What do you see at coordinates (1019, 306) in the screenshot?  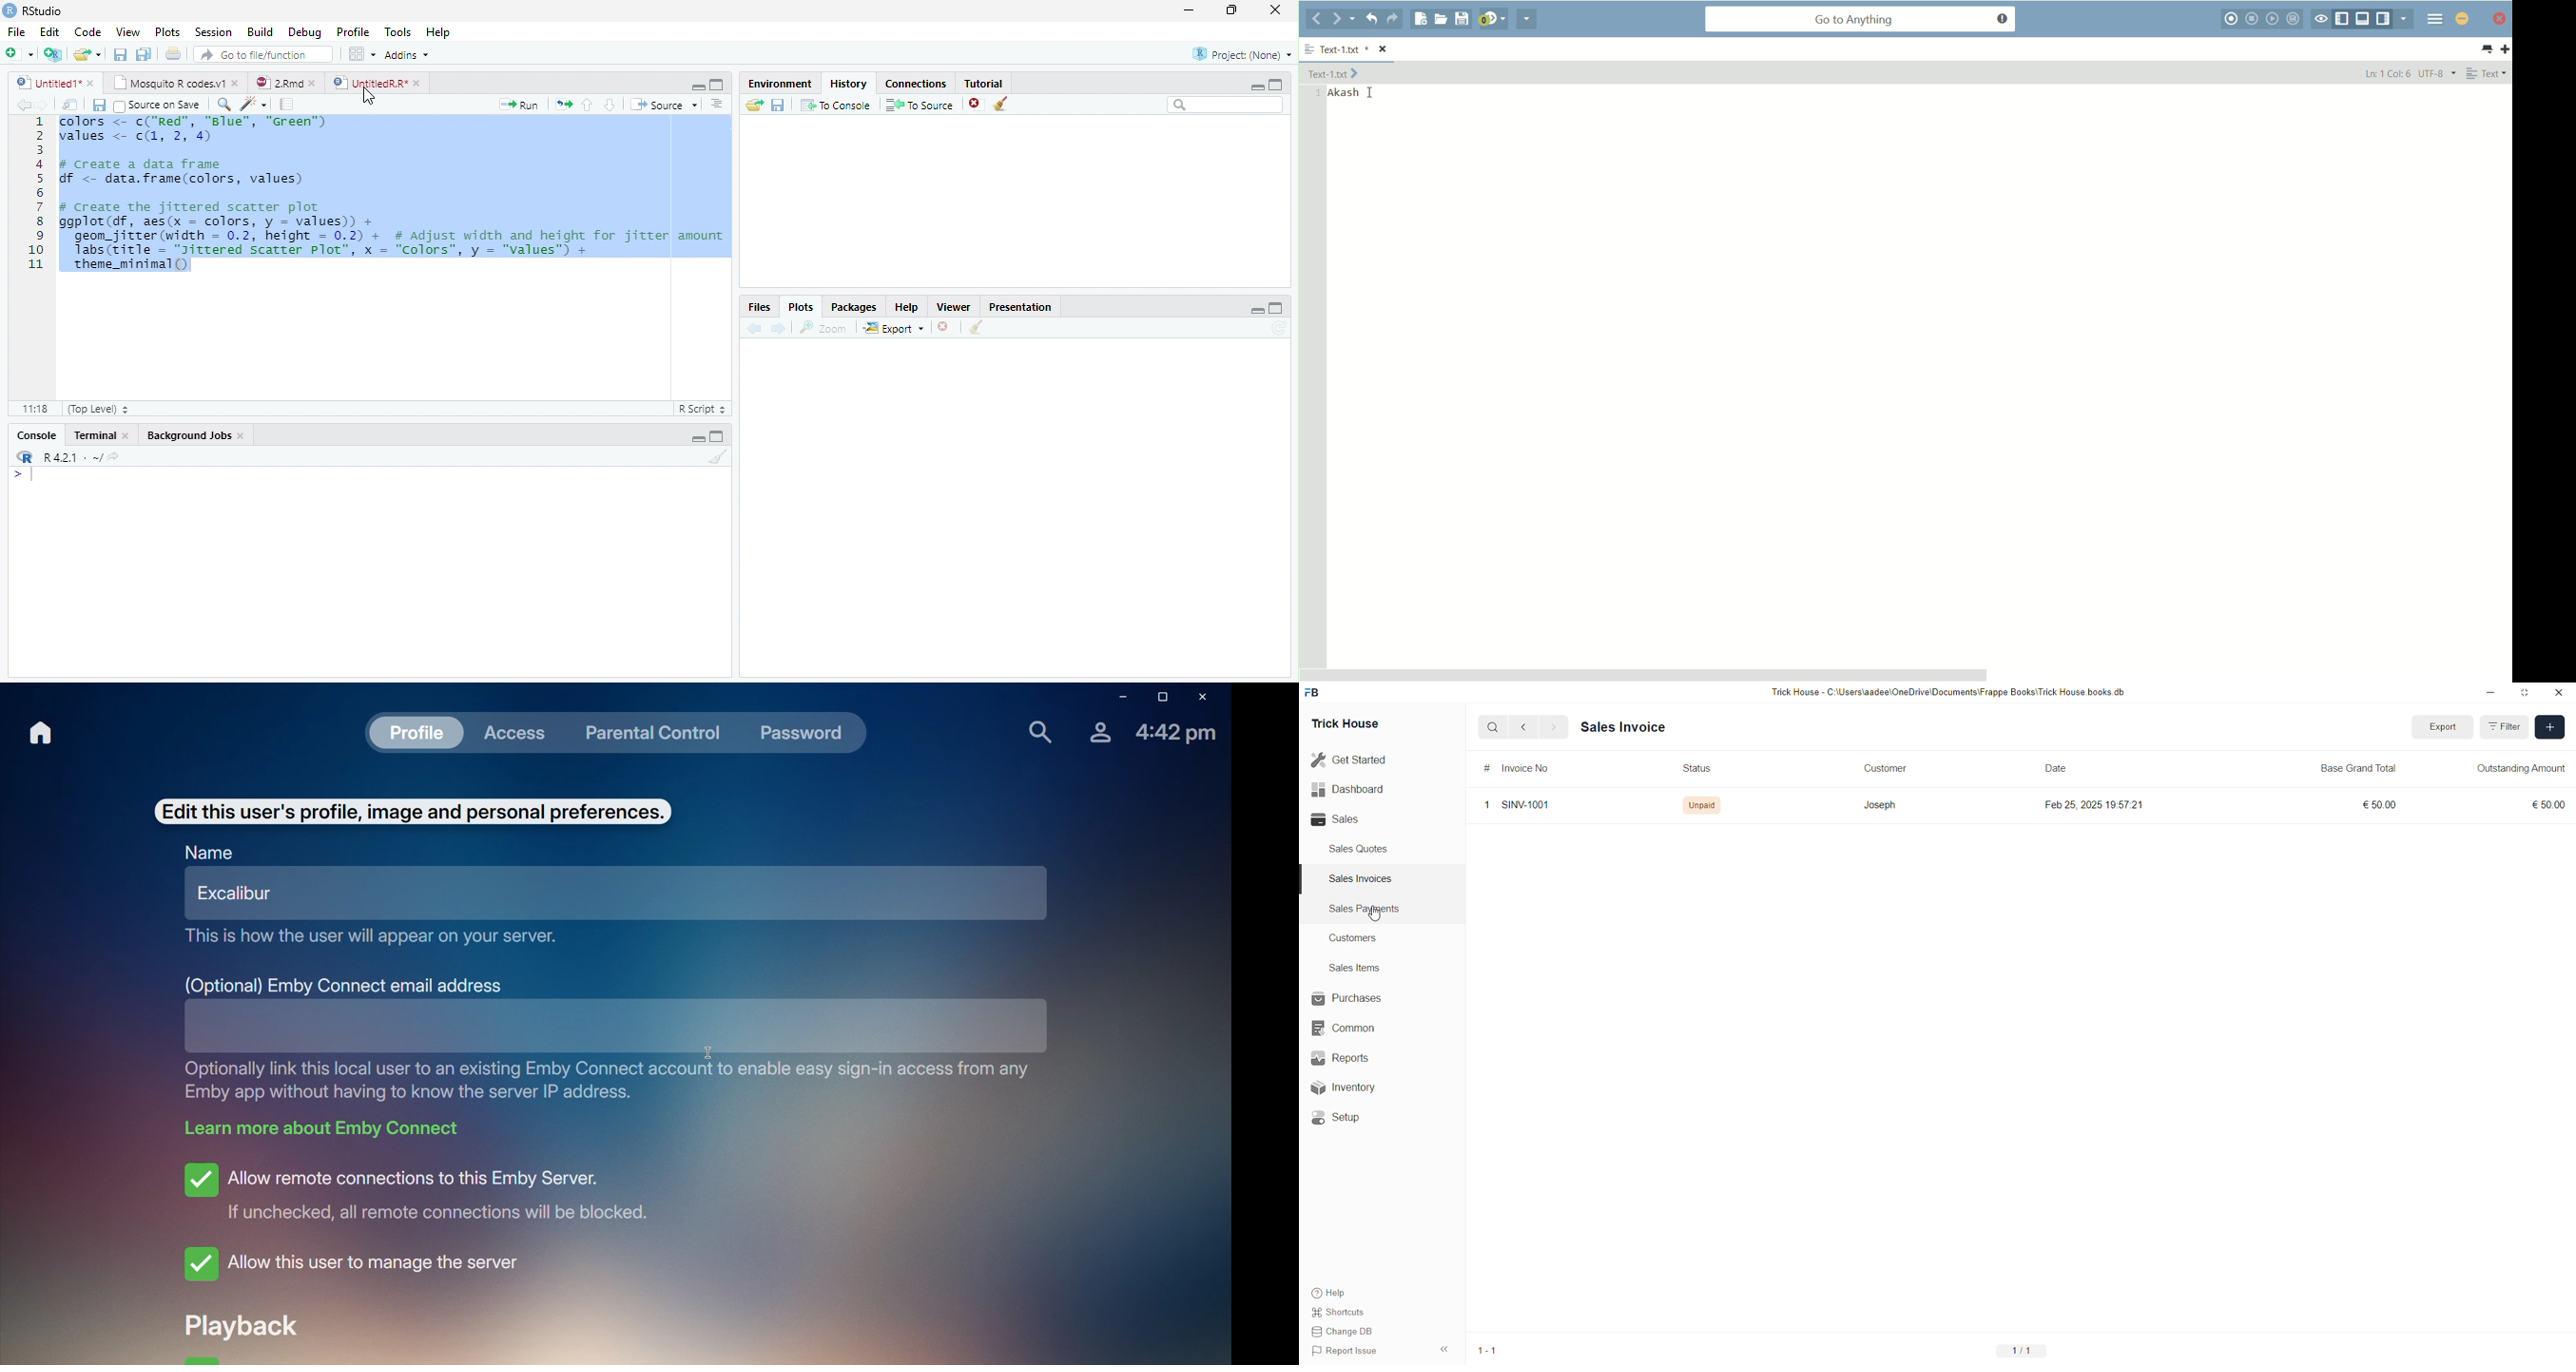 I see `Presentation` at bounding box center [1019, 306].